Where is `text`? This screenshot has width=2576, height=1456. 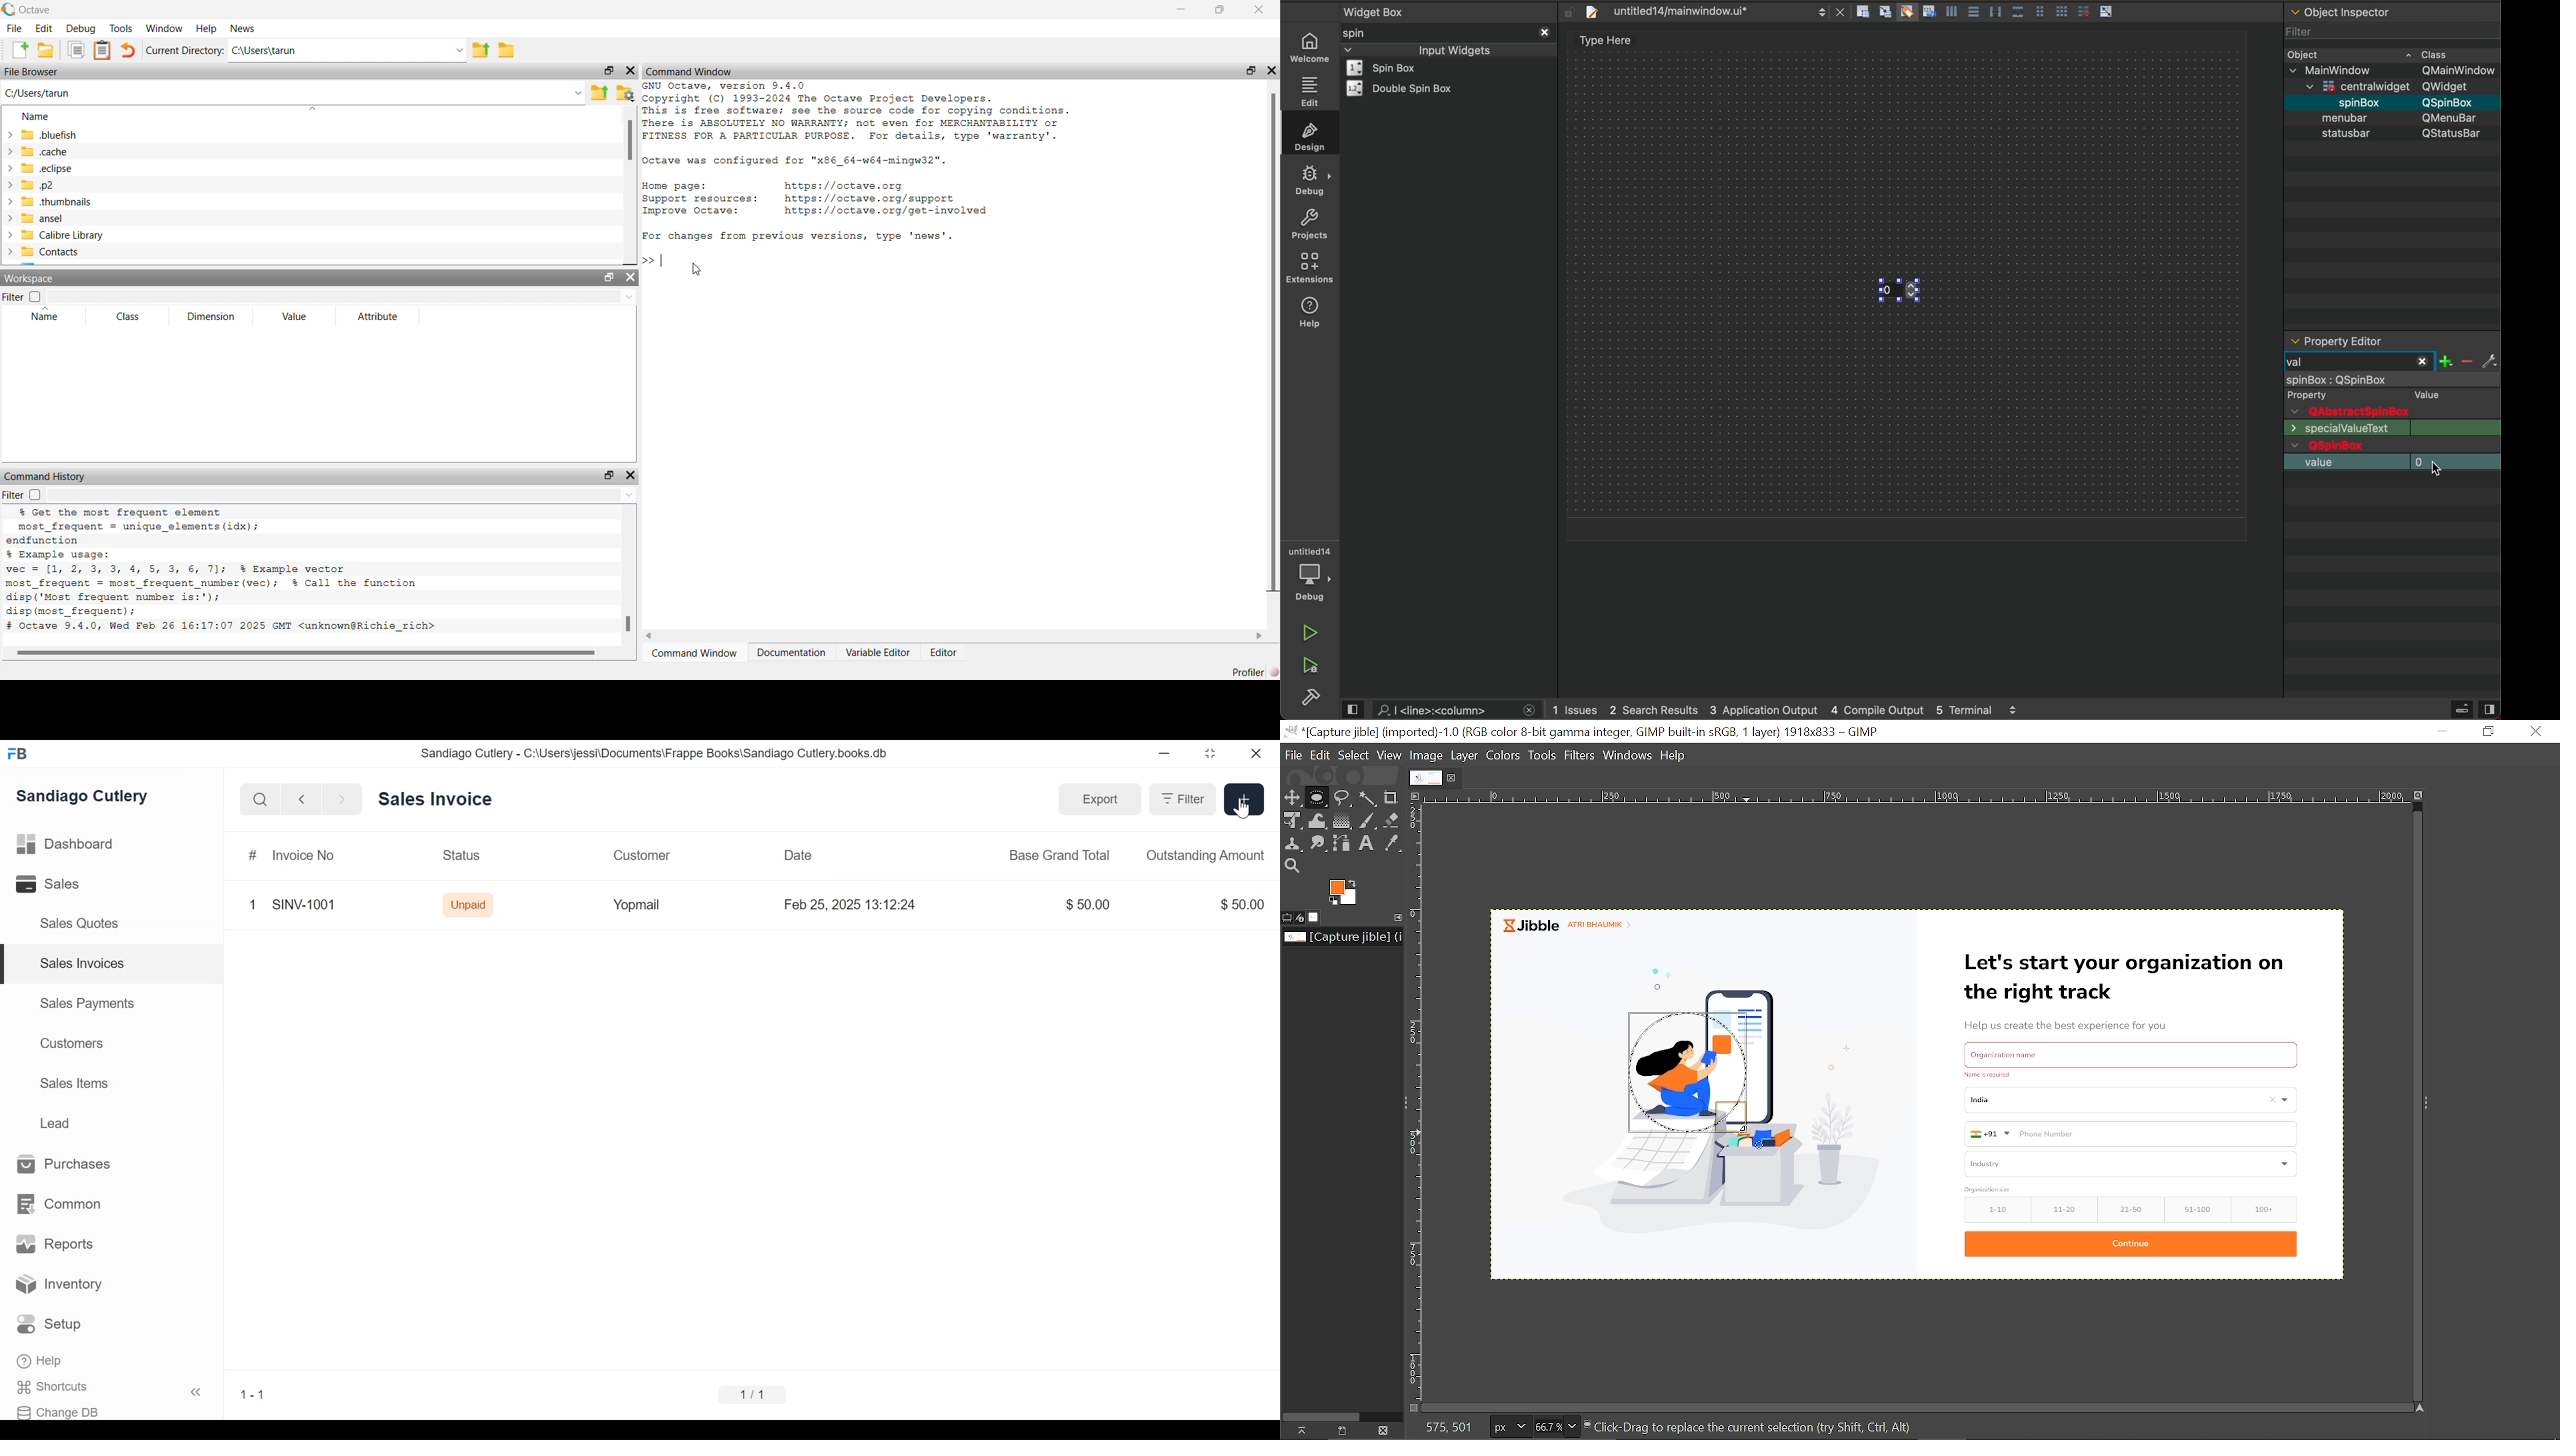 text is located at coordinates (2328, 411).